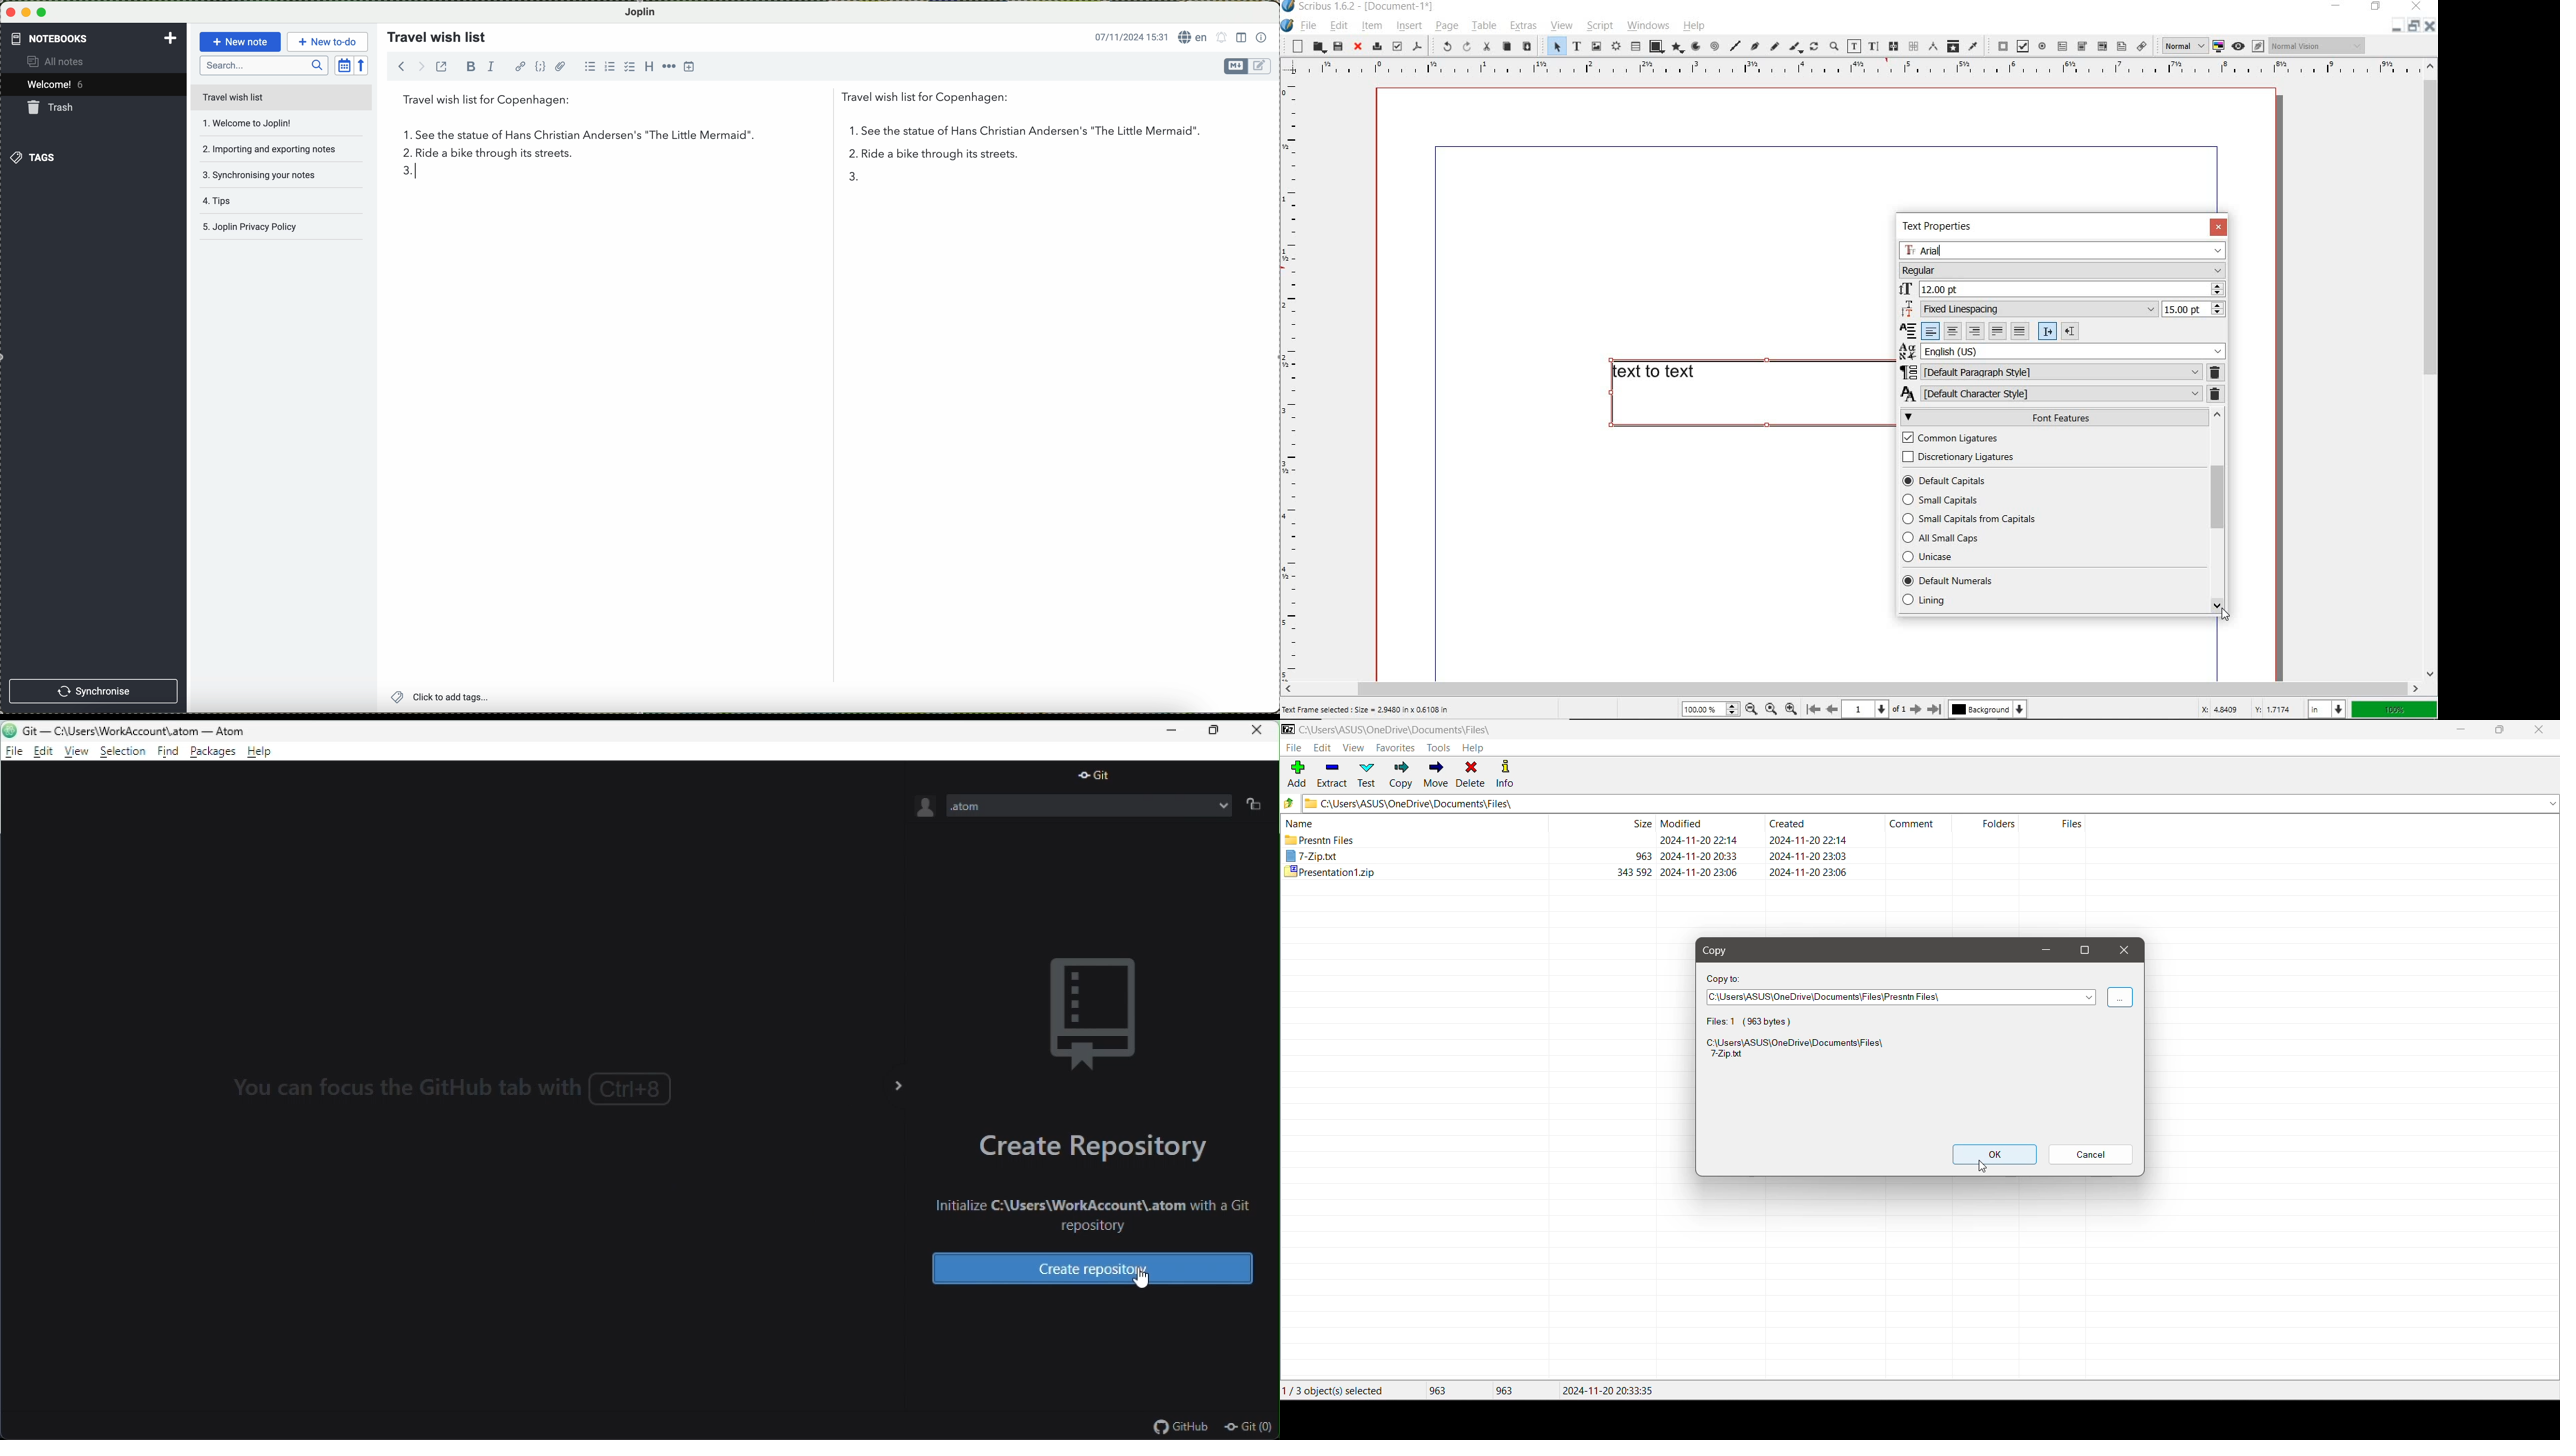  Describe the element at coordinates (1932, 709) in the screenshot. I see `Last page` at that location.